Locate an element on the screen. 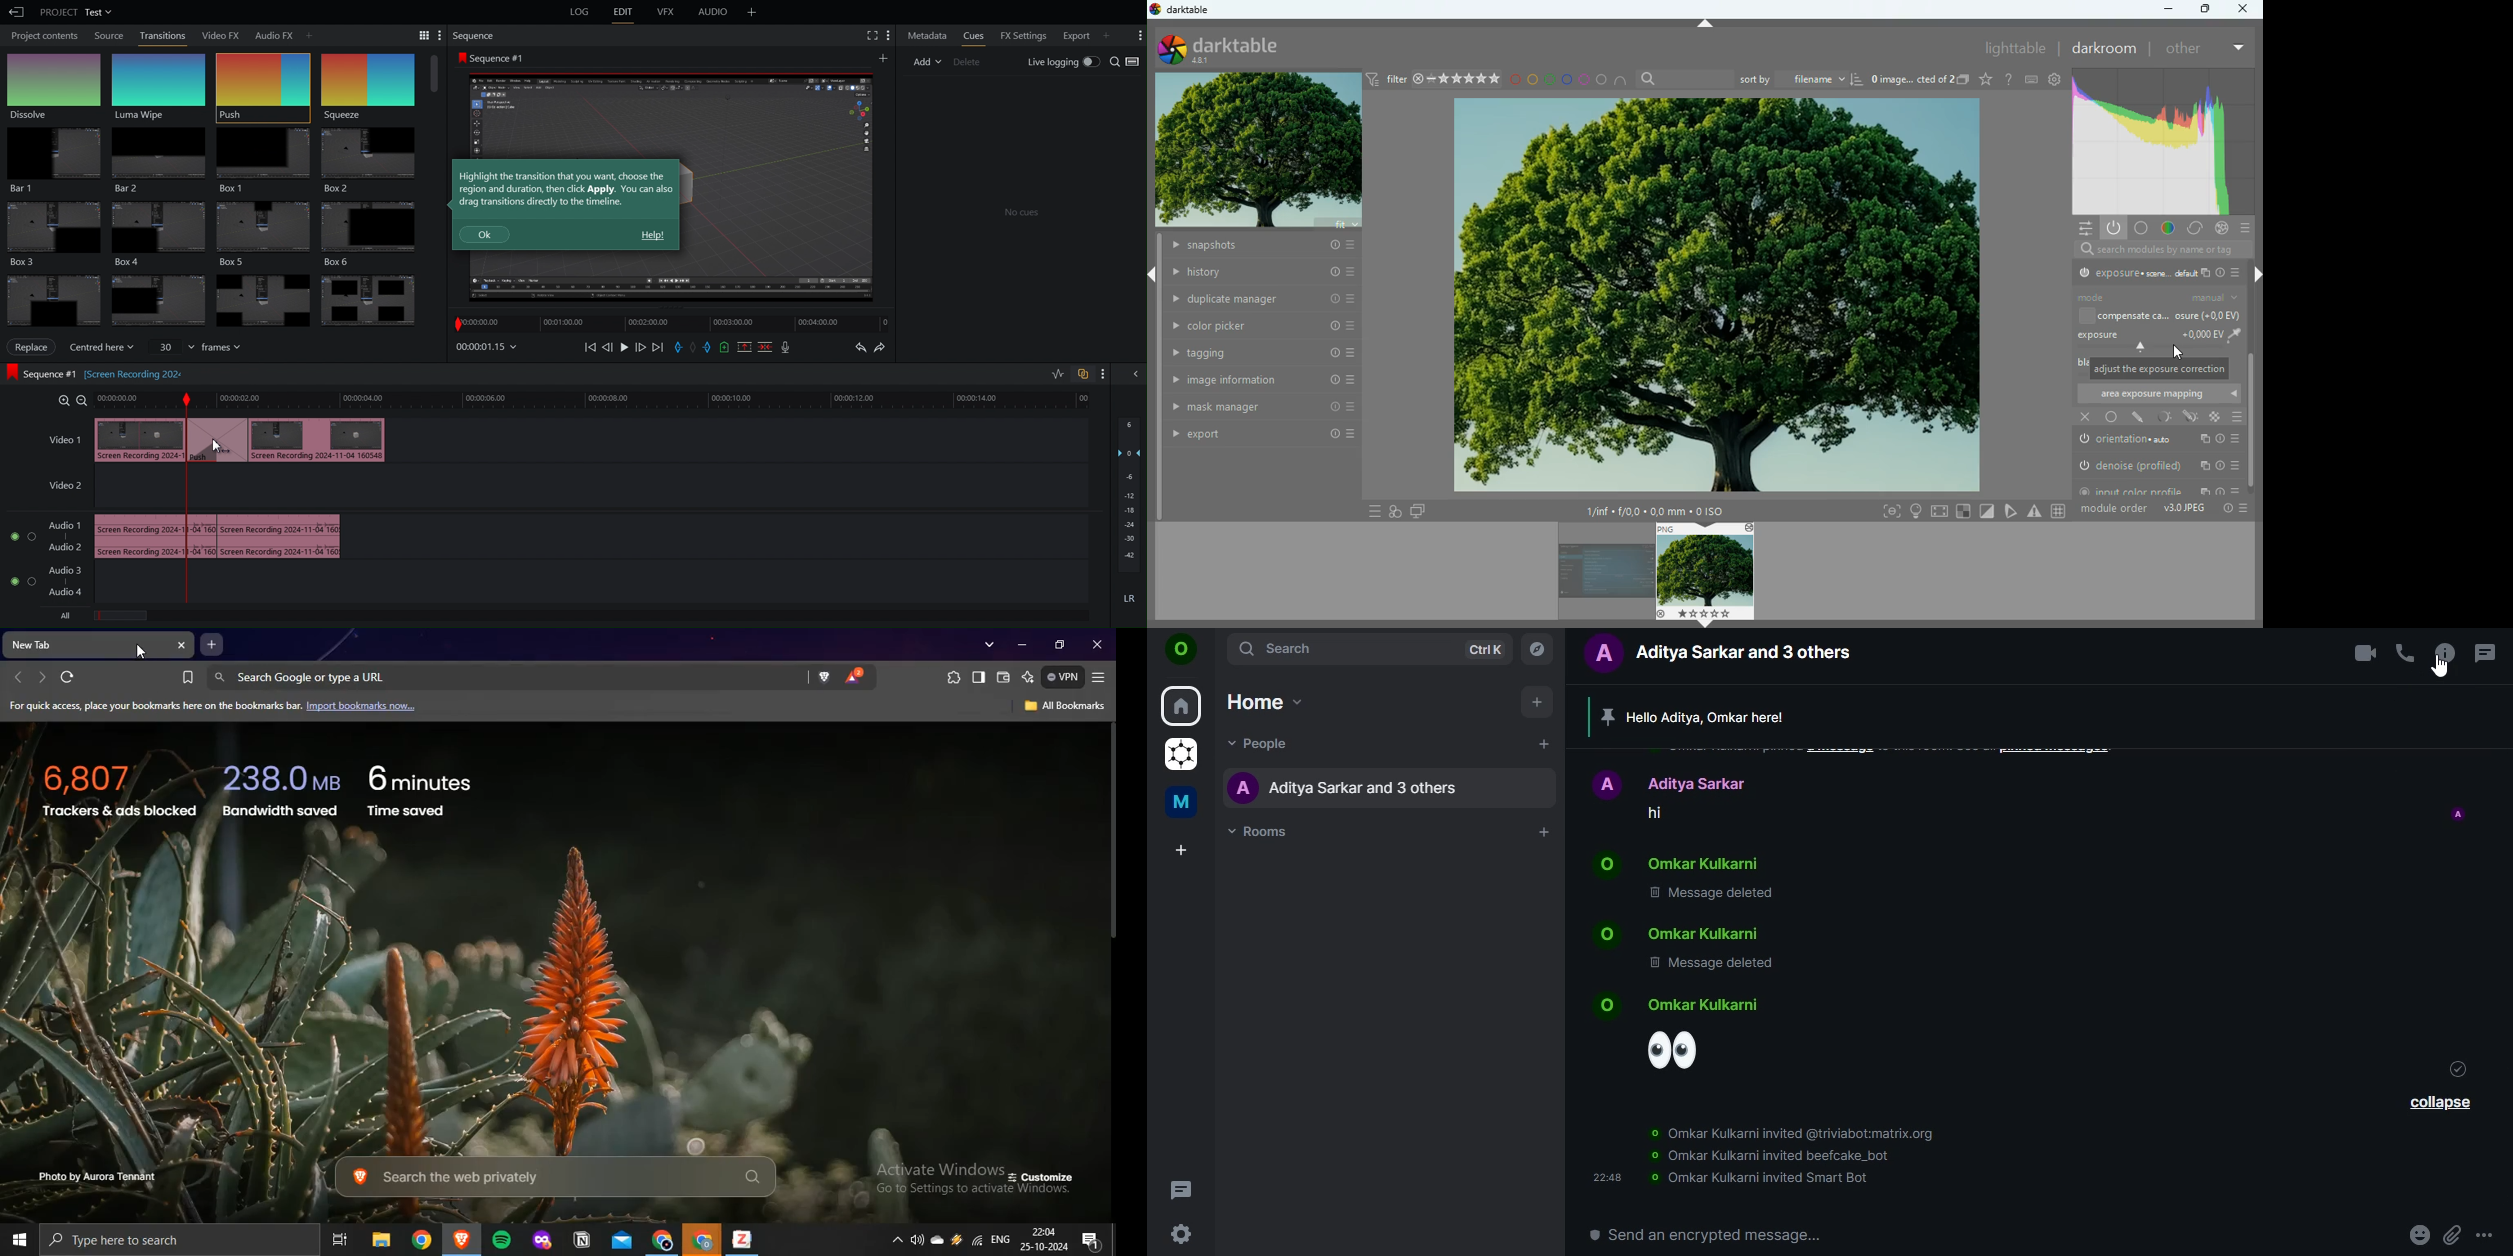 The image size is (2520, 1260). other is located at coordinates (2185, 50).